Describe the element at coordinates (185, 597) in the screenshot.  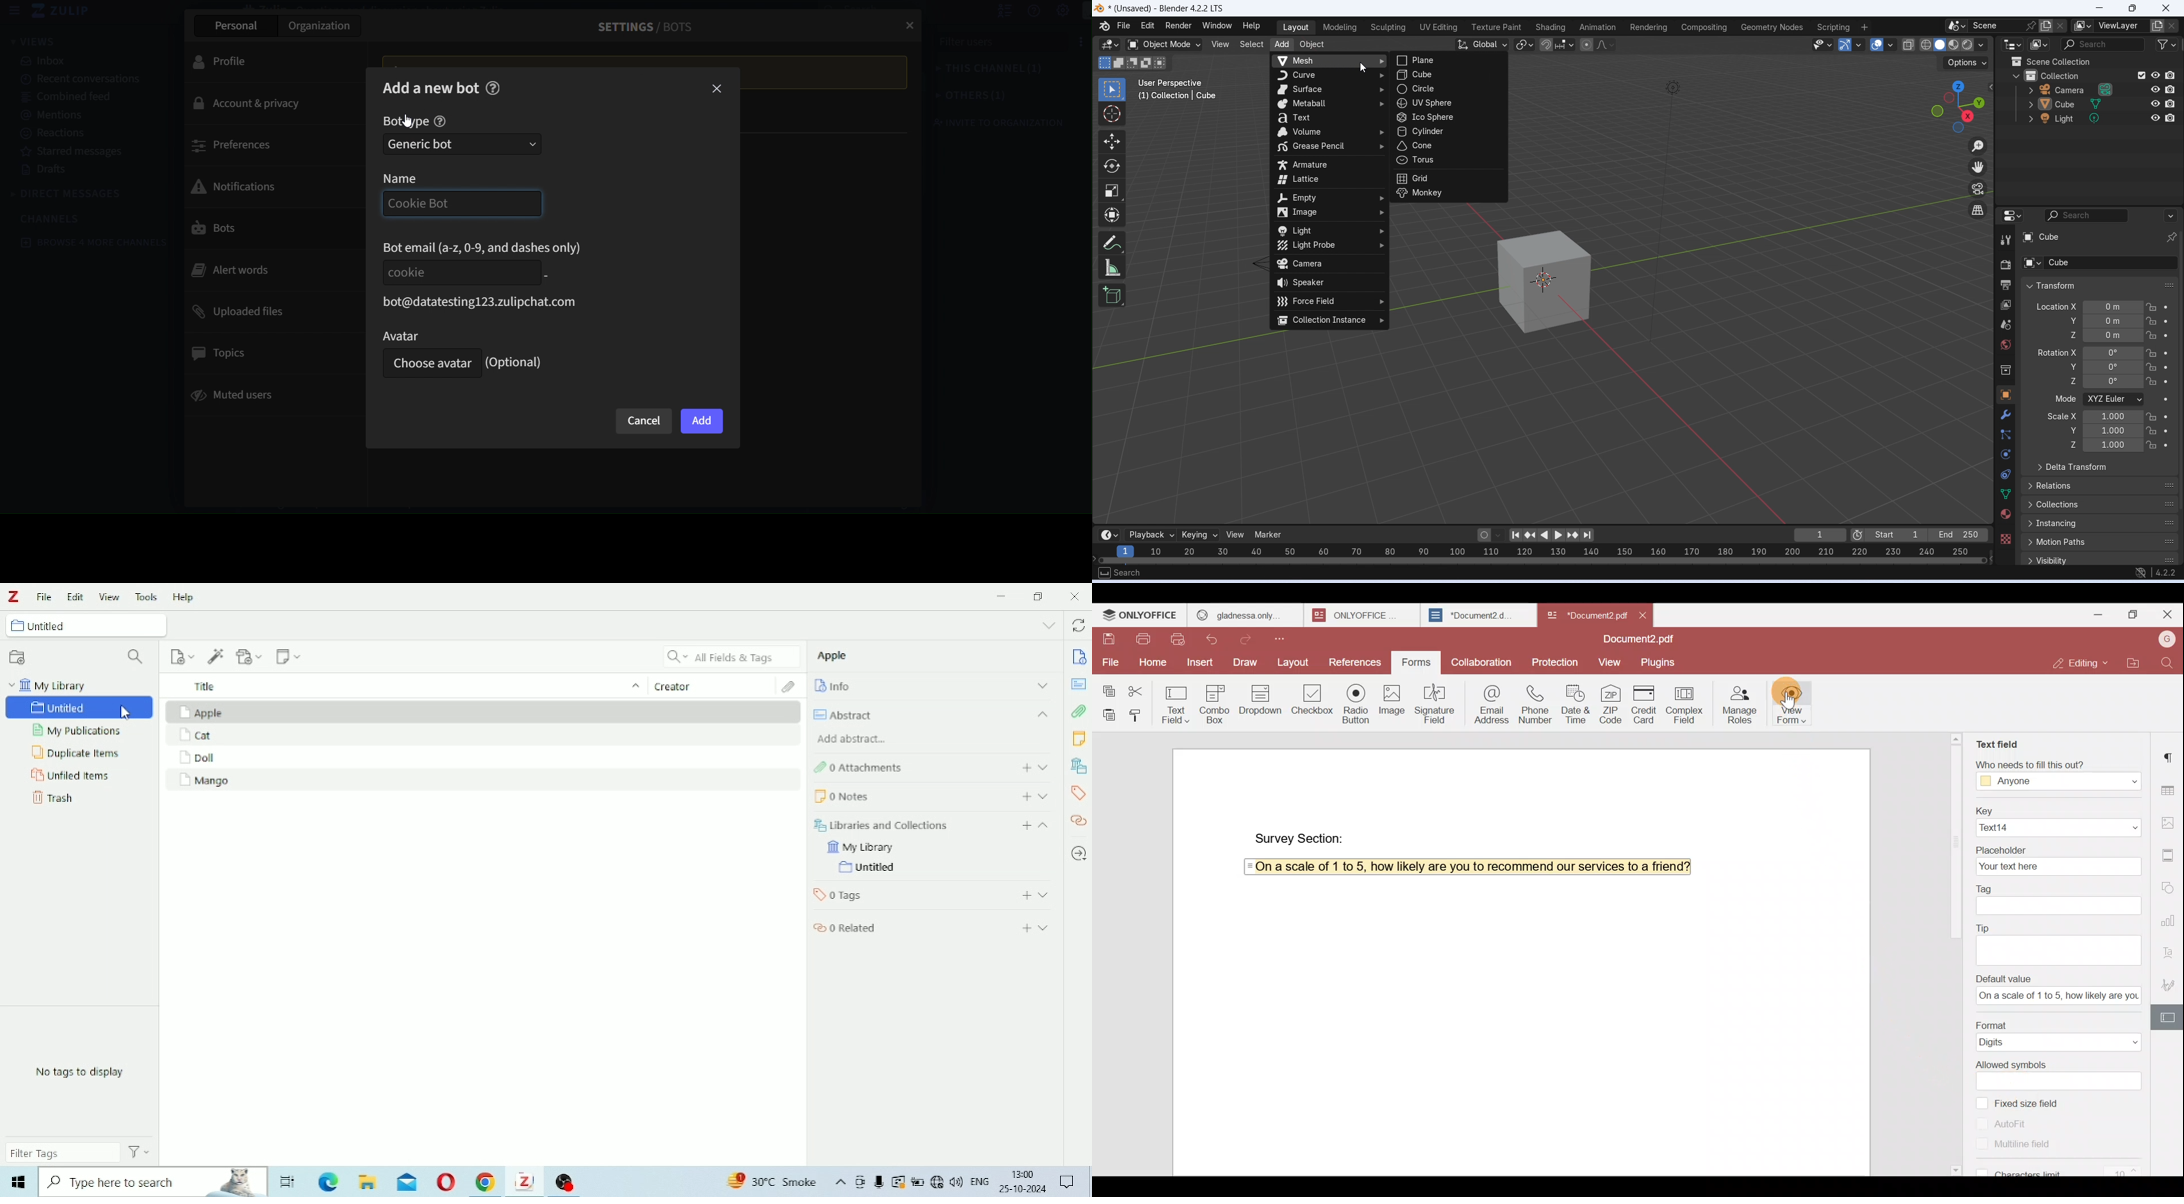
I see `Help` at that location.